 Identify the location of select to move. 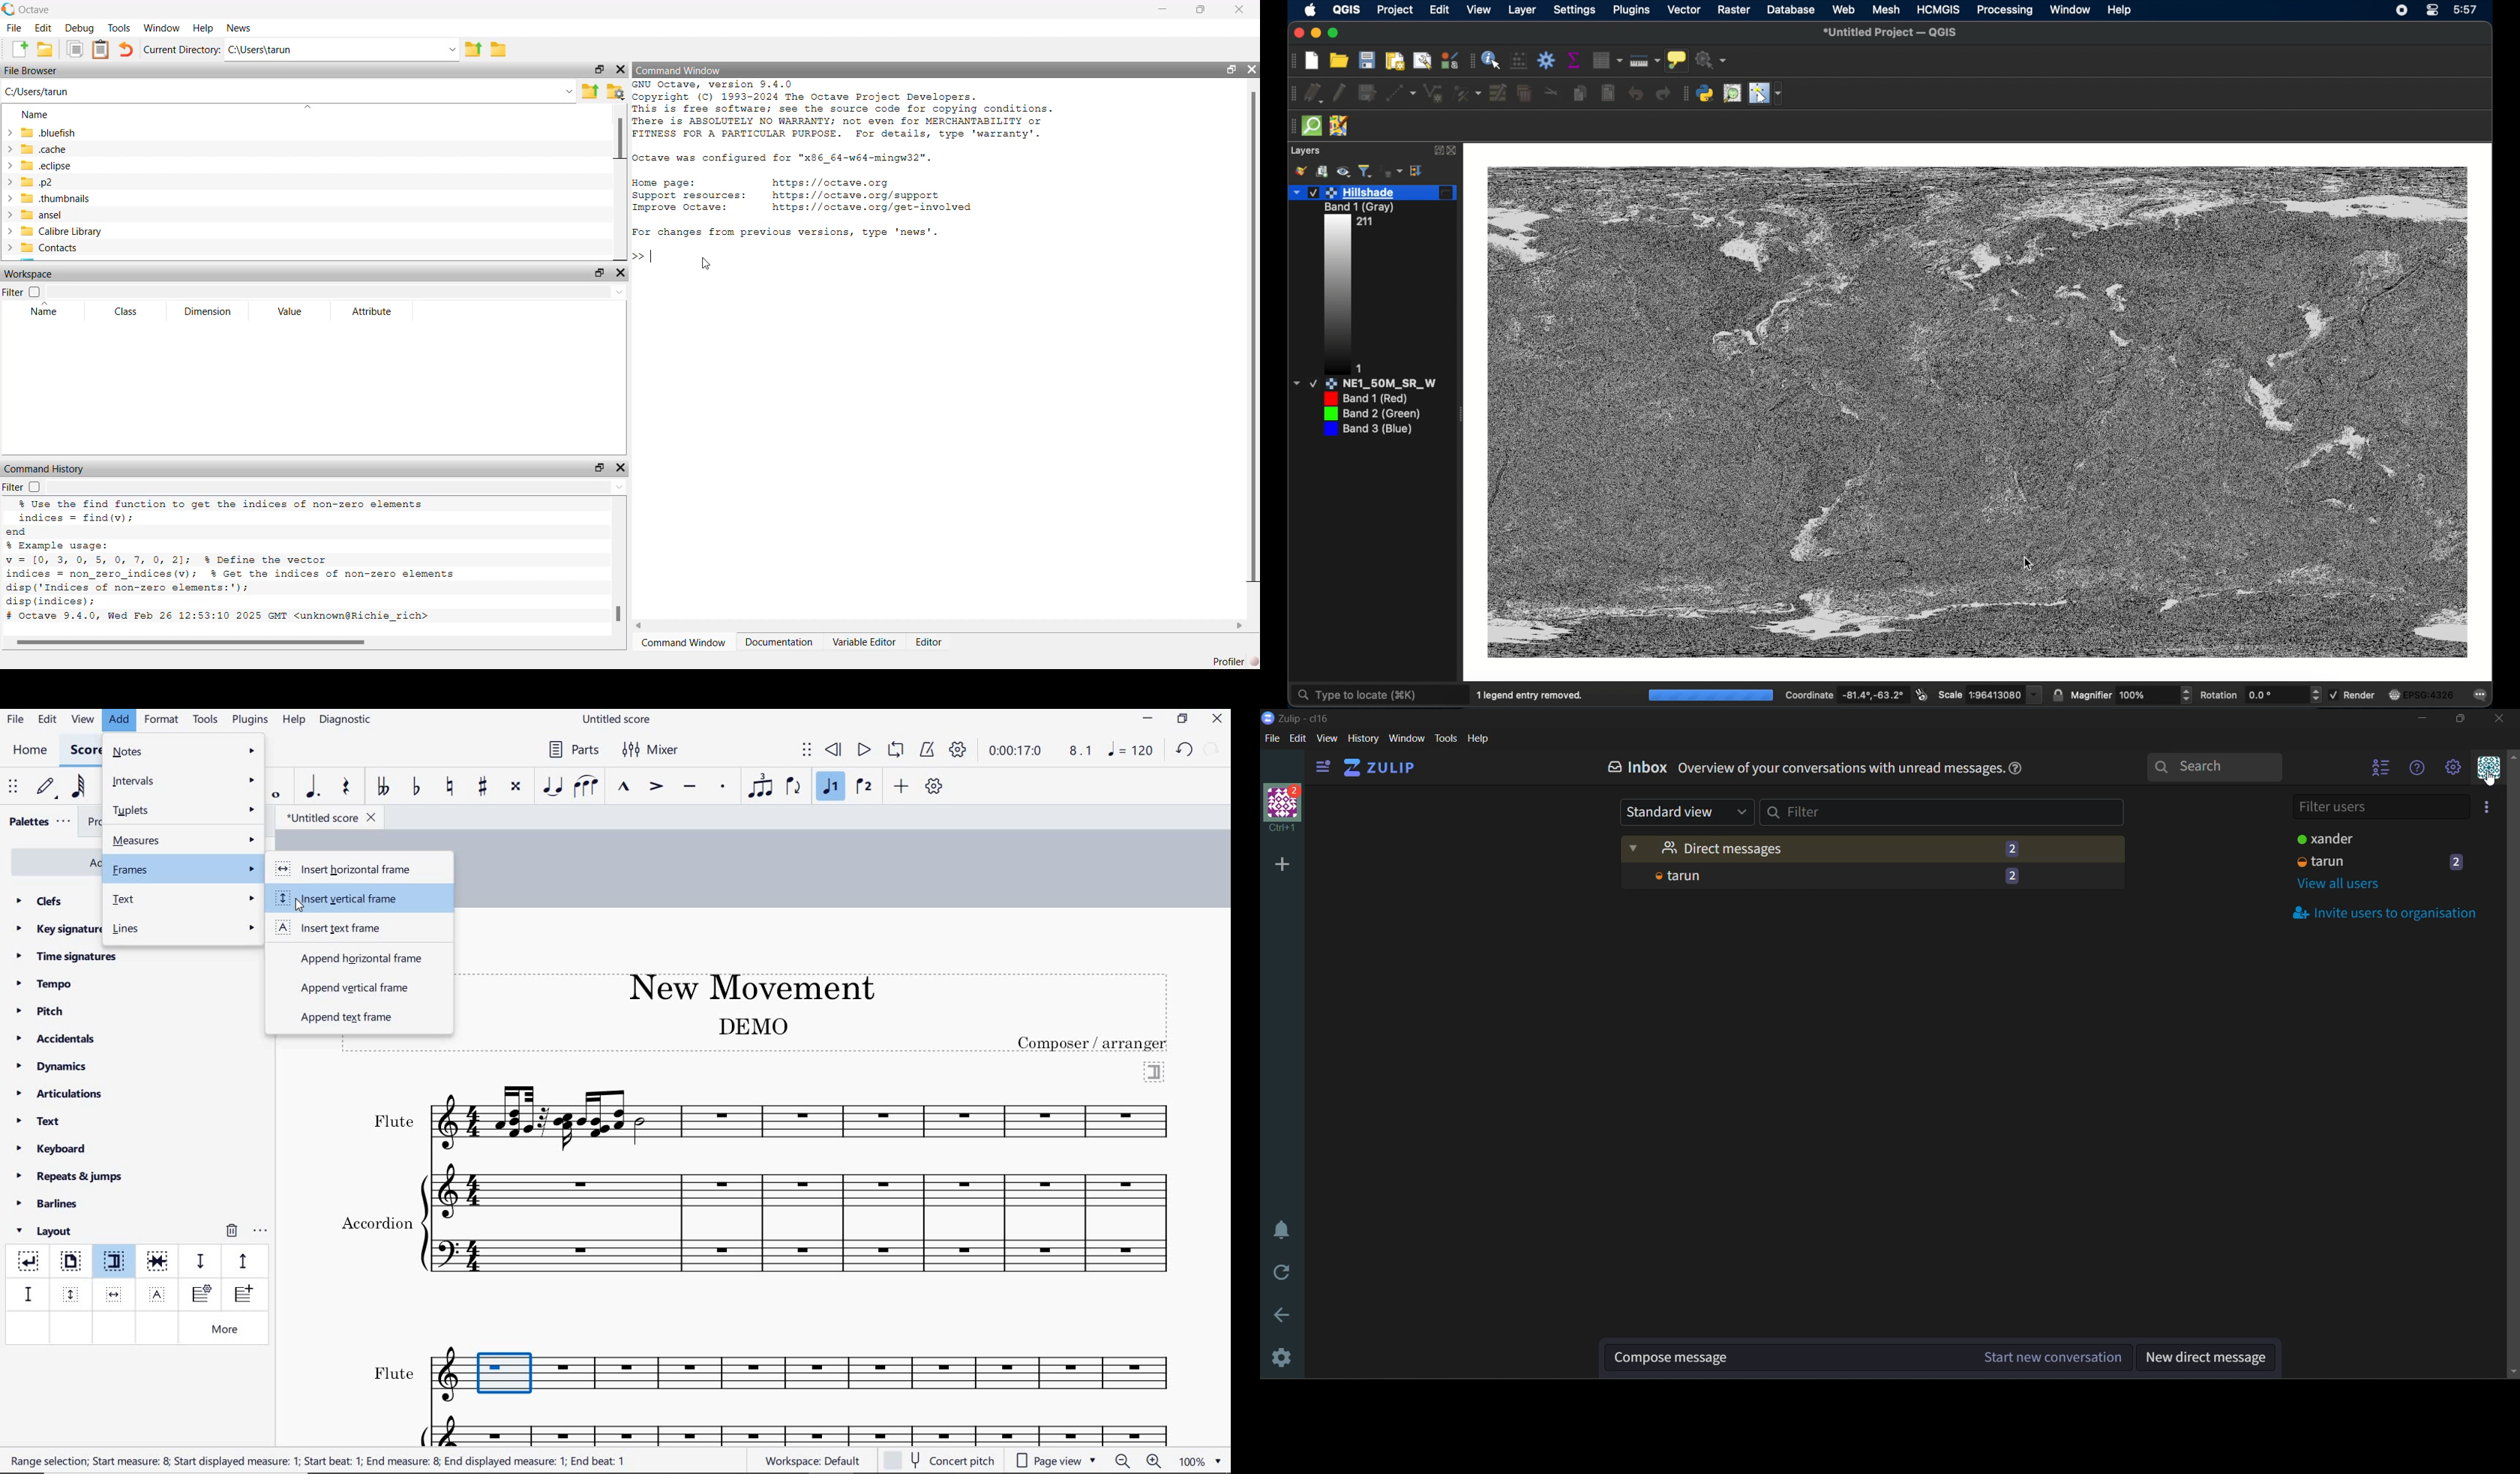
(807, 751).